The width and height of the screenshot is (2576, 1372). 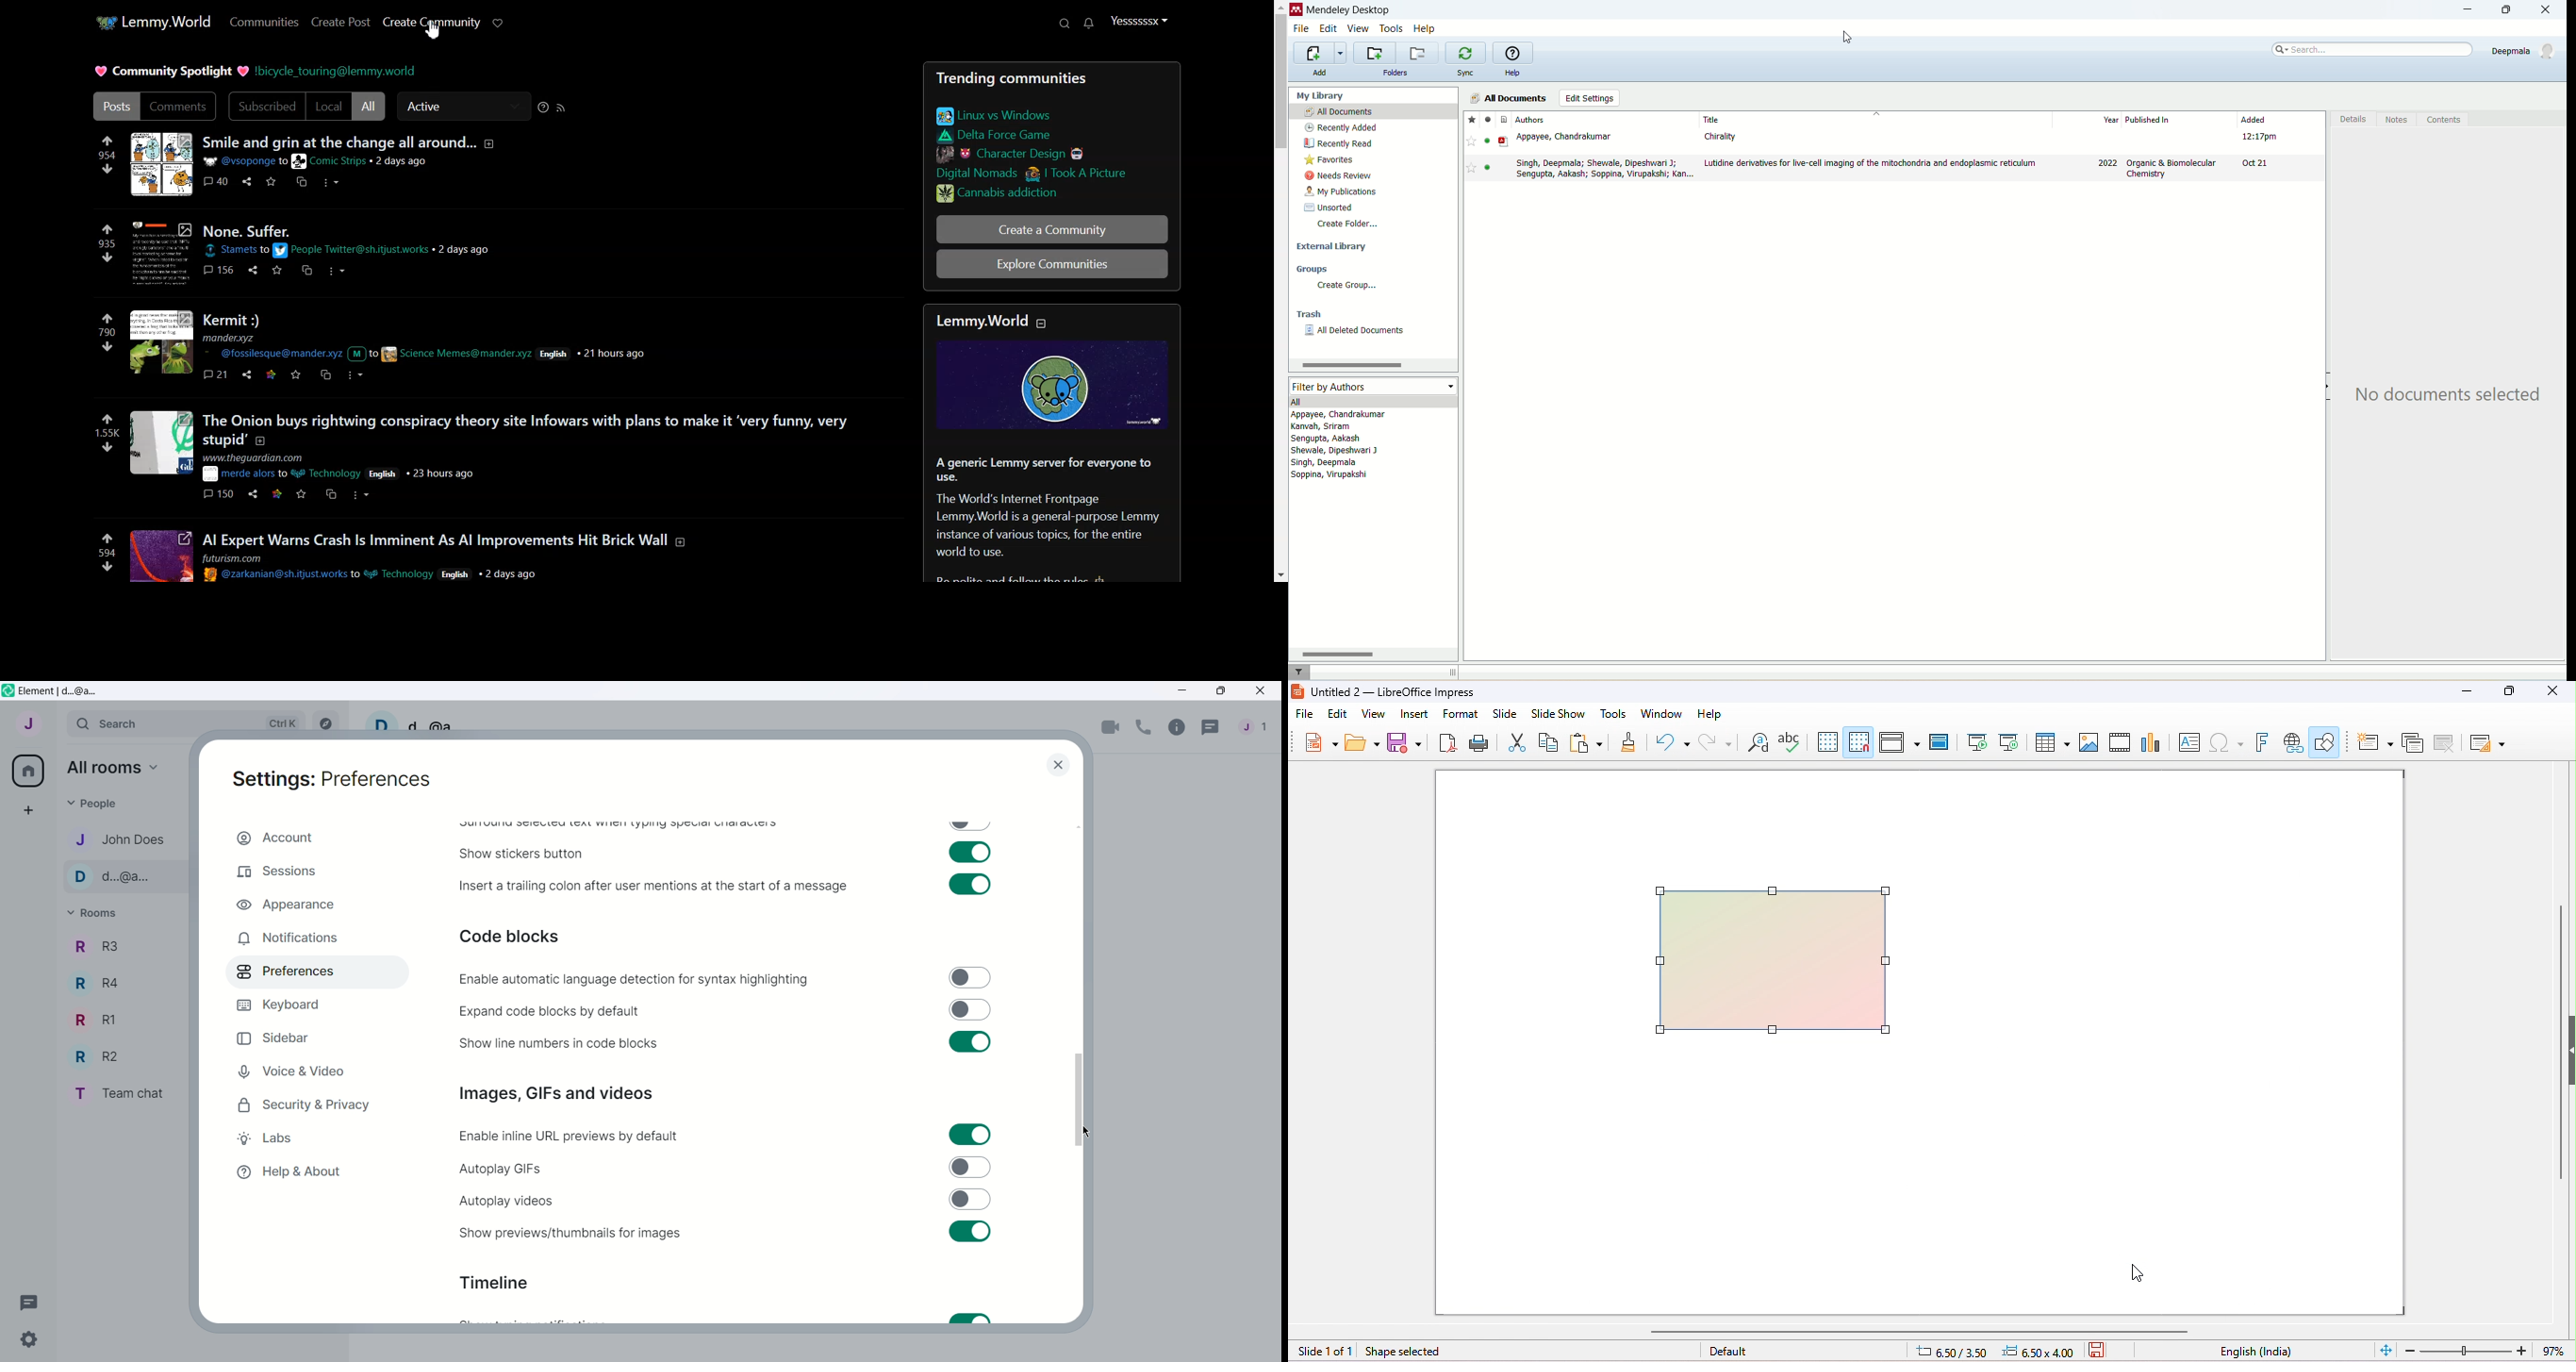 What do you see at coordinates (163, 556) in the screenshot?
I see `age` at bounding box center [163, 556].